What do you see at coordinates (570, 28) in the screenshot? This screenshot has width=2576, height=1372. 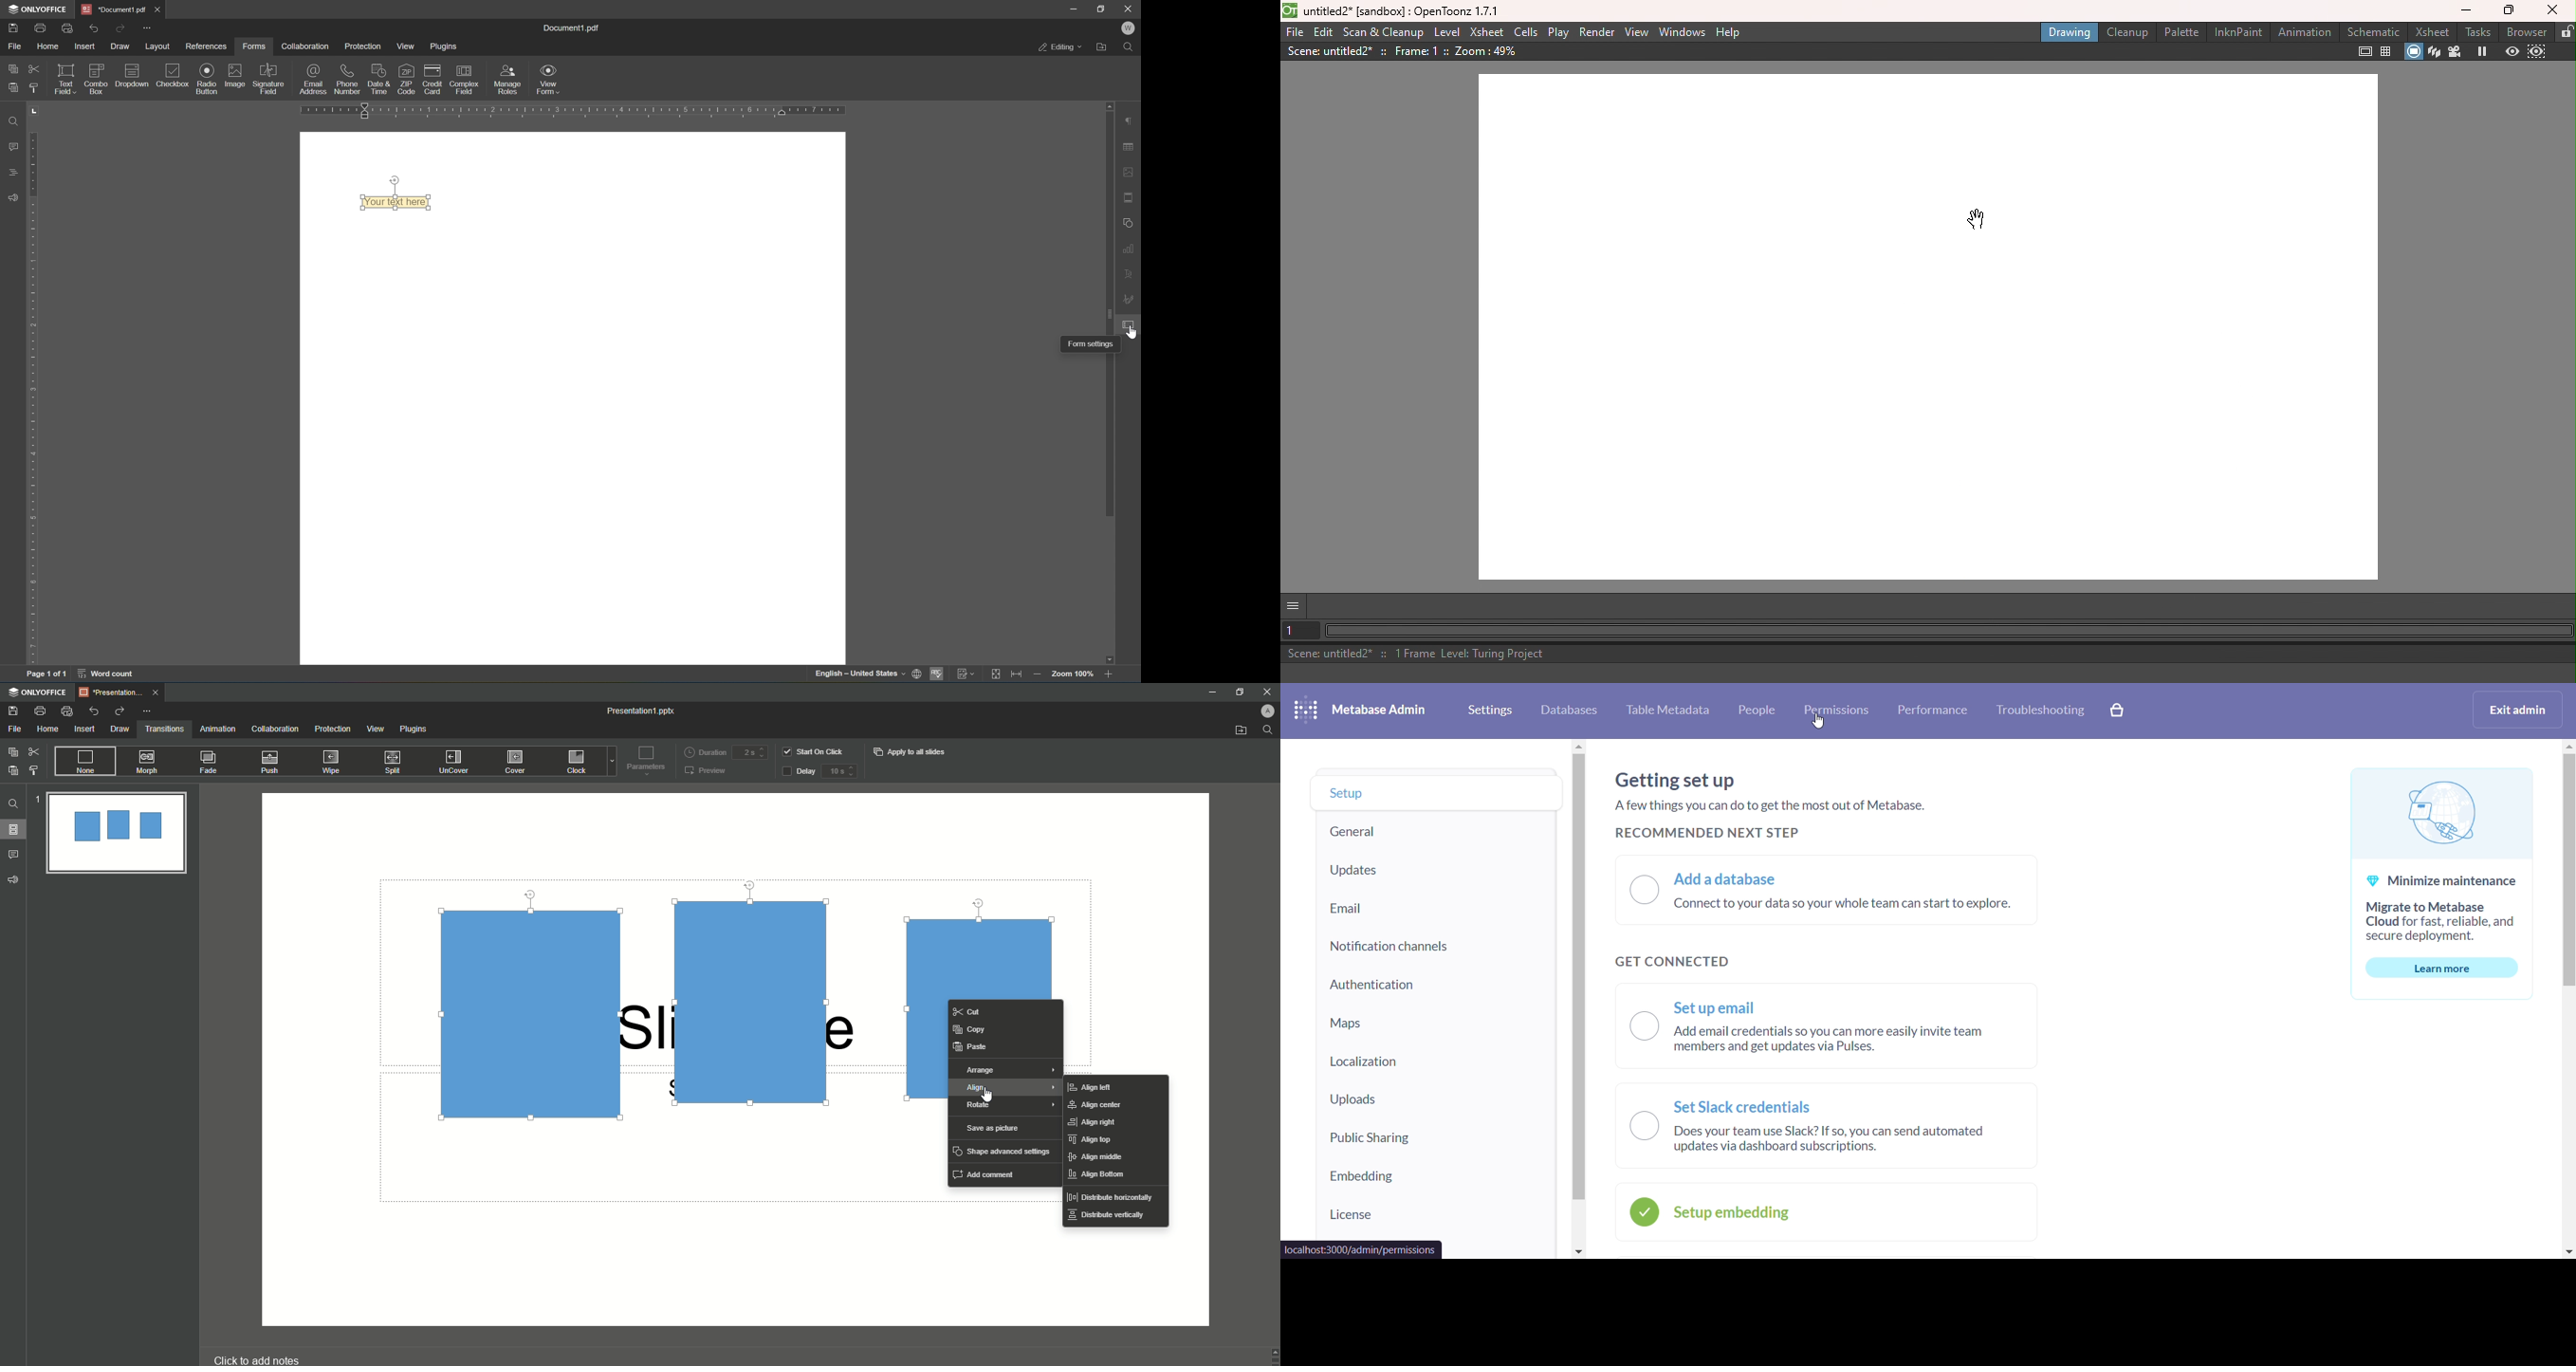 I see `document1.pdf` at bounding box center [570, 28].